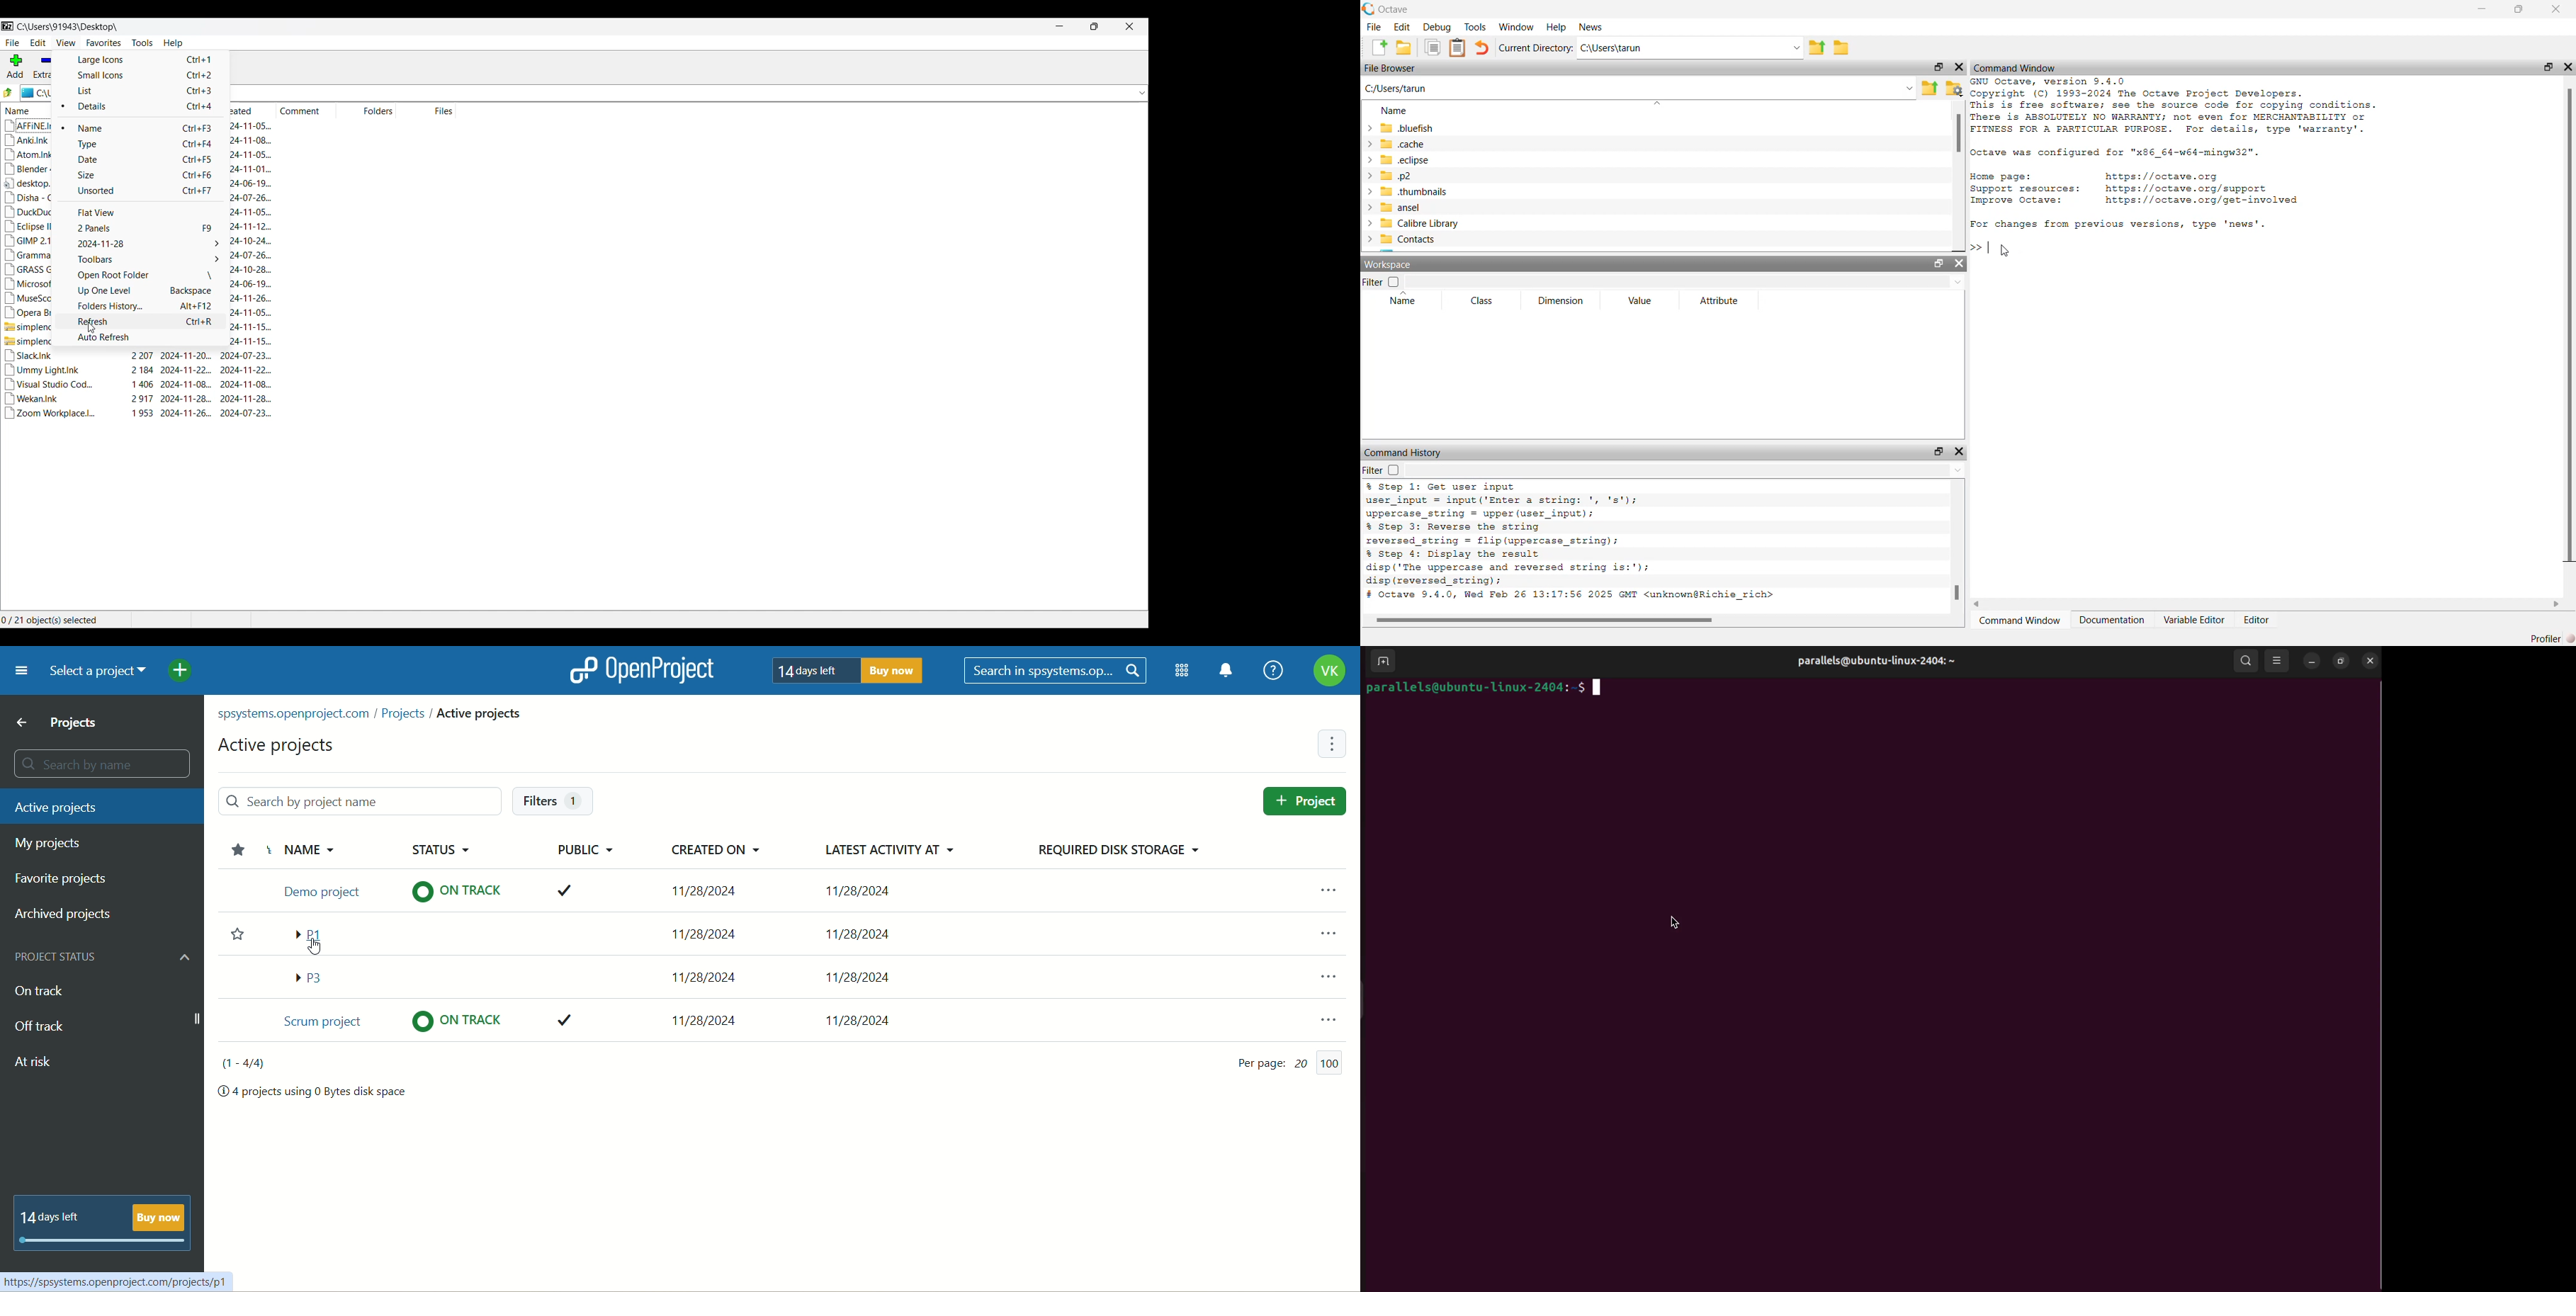 The height and width of the screenshot is (1316, 2576). What do you see at coordinates (142, 417) in the screenshot?
I see `Zoom Workplace.l.. 1953 2024-11-26... 2024-07-23..` at bounding box center [142, 417].